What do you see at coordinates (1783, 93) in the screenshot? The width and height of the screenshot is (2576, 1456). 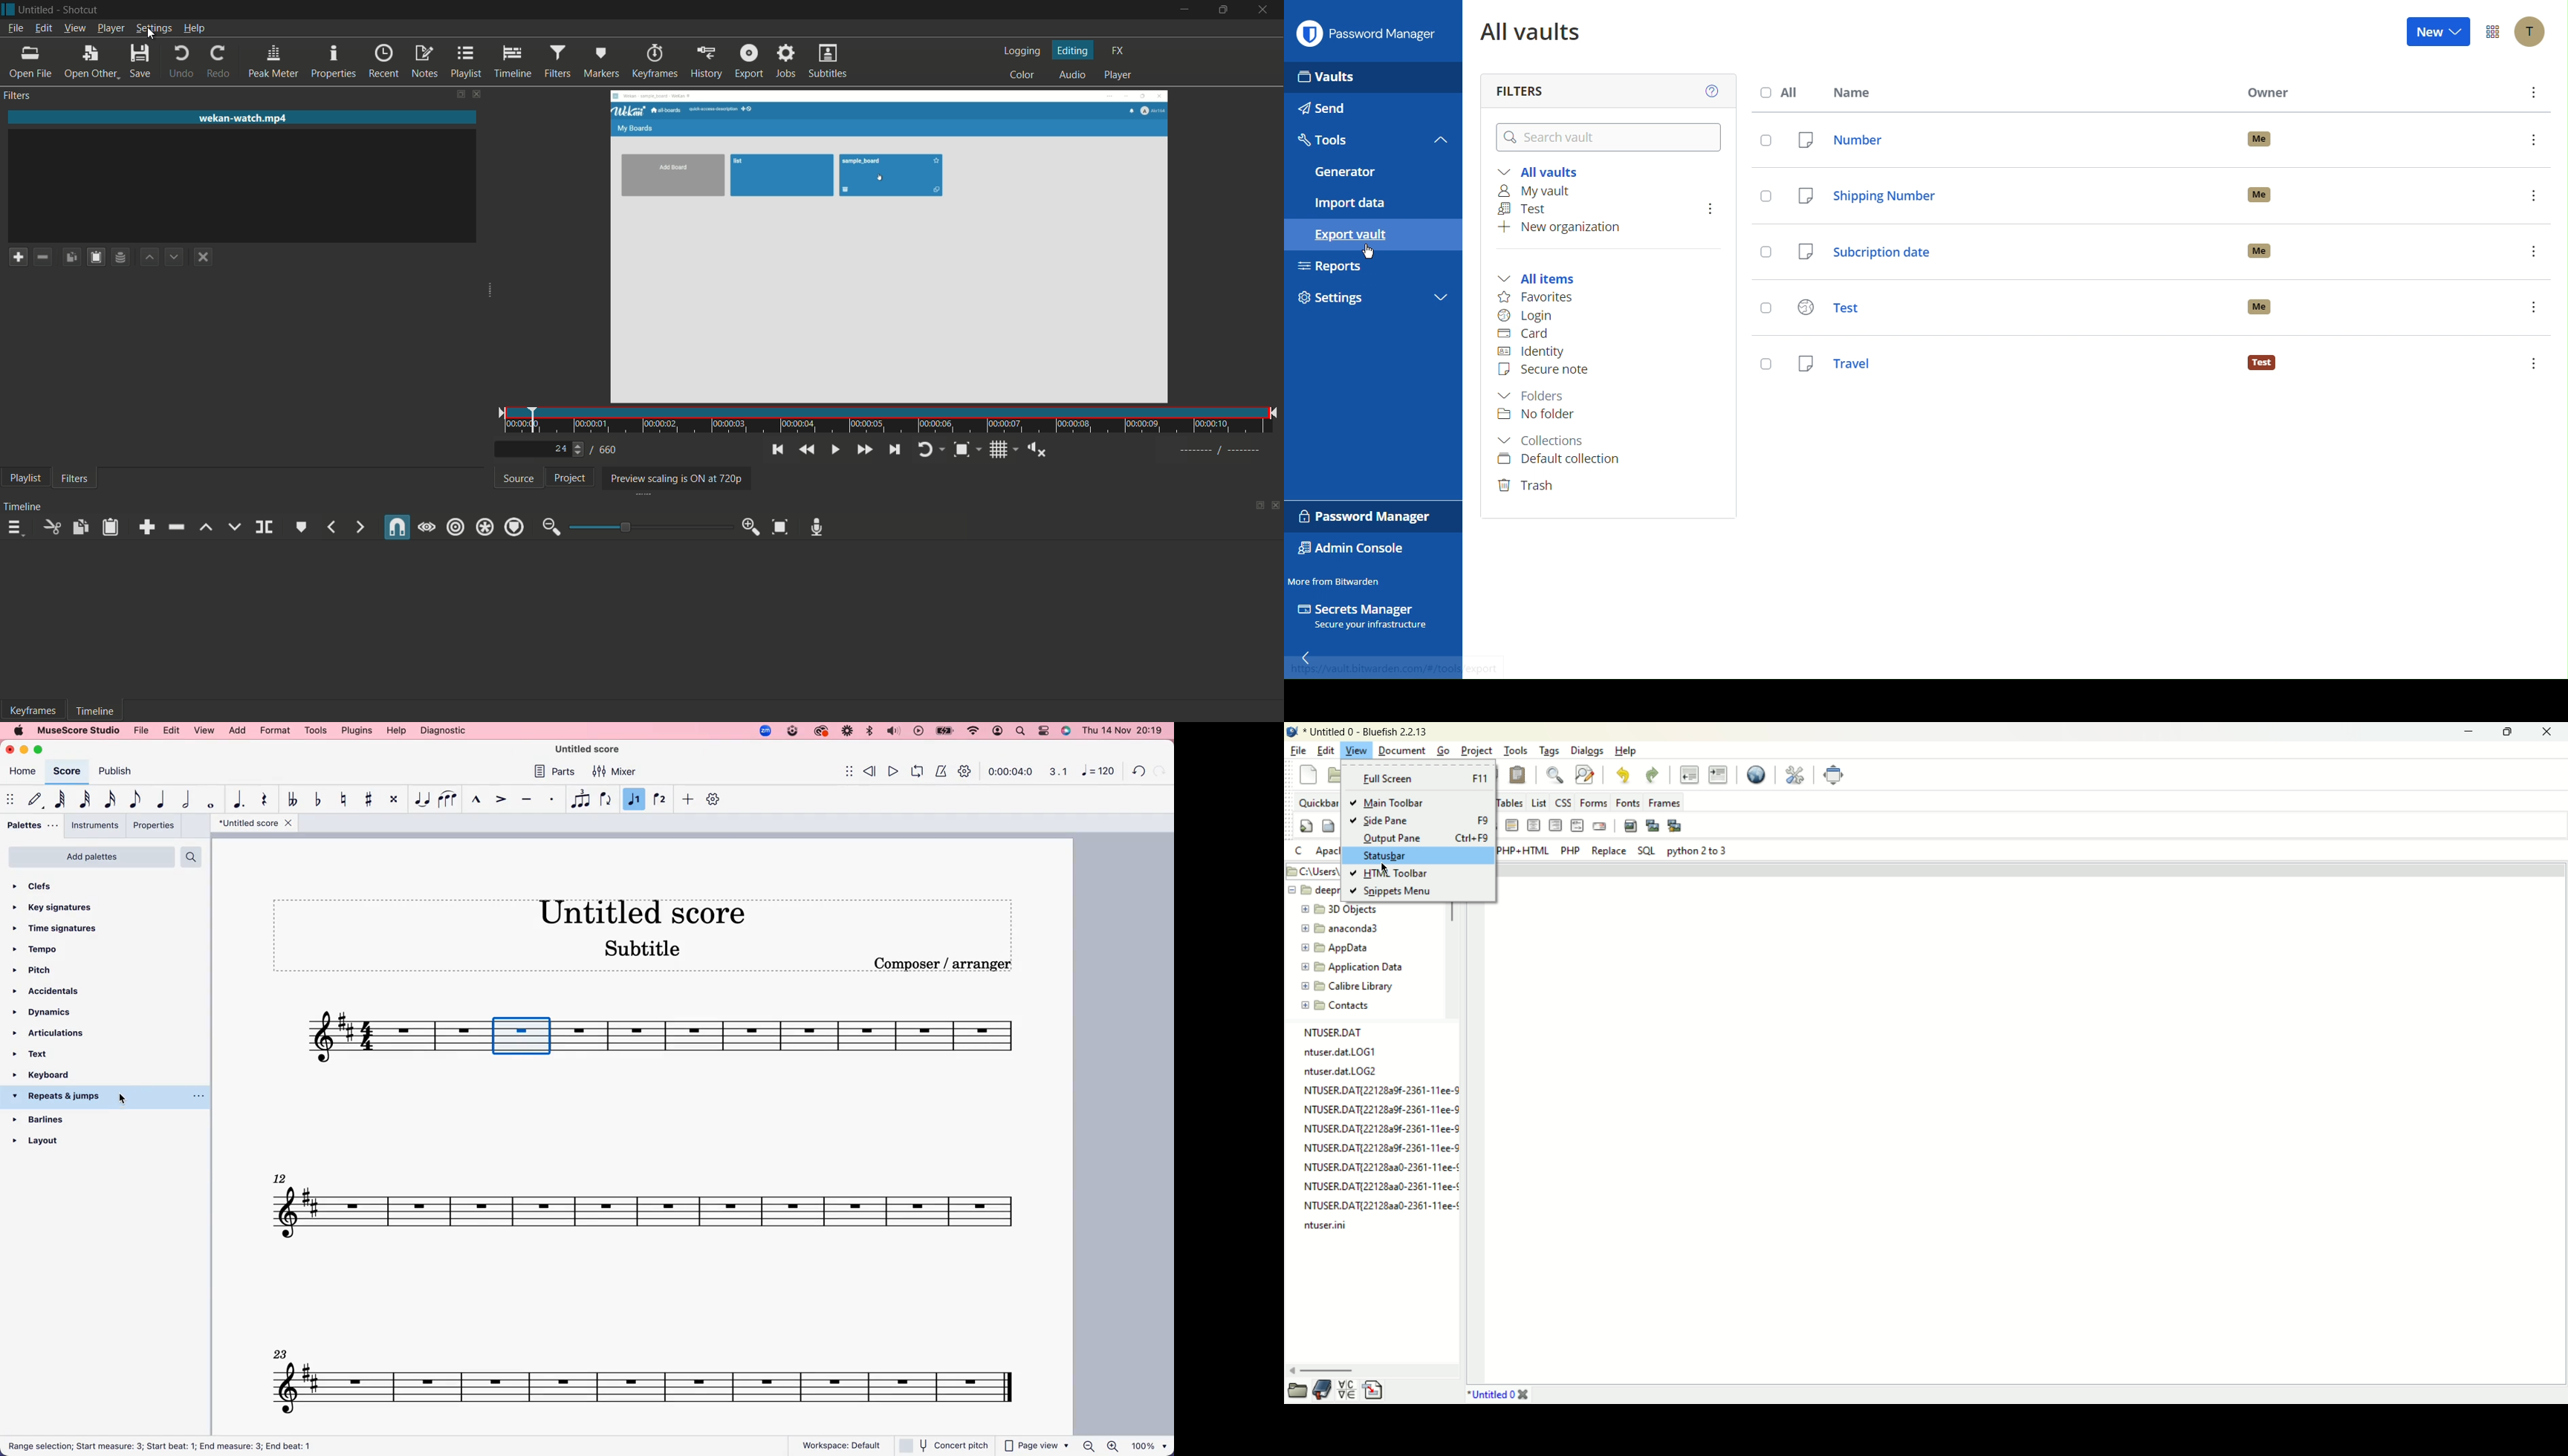 I see `All` at bounding box center [1783, 93].